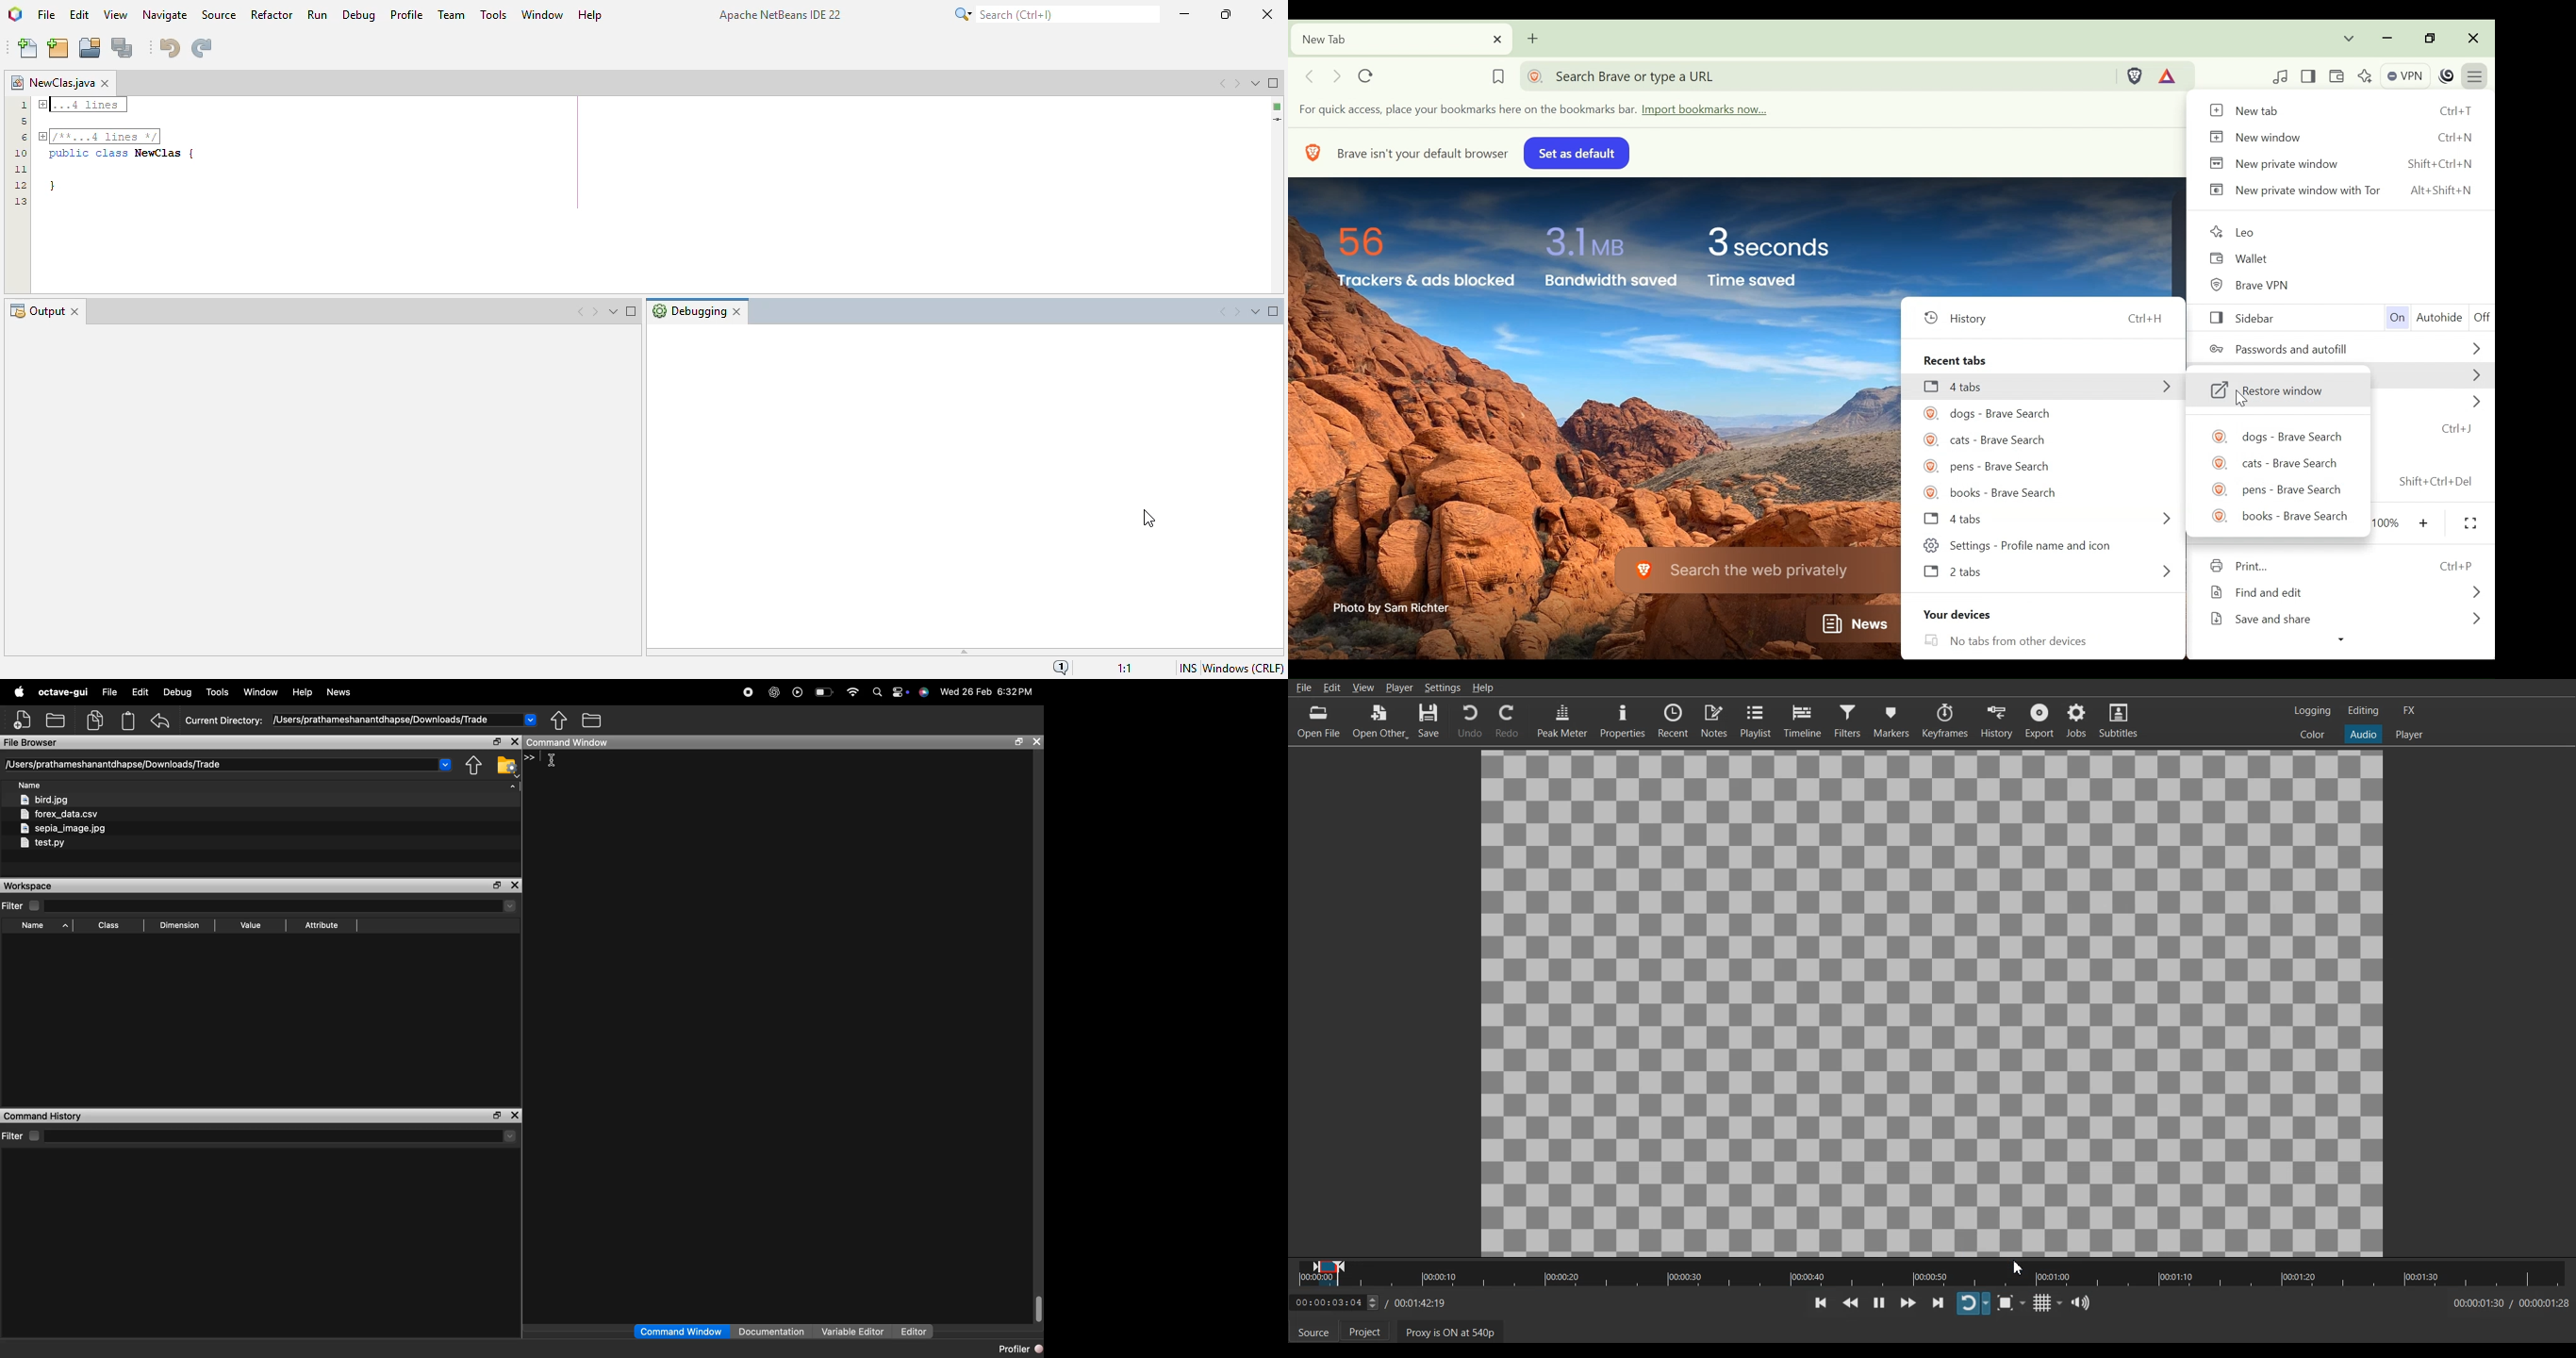 The width and height of the screenshot is (2576, 1372). What do you see at coordinates (2363, 735) in the screenshot?
I see `Audio` at bounding box center [2363, 735].